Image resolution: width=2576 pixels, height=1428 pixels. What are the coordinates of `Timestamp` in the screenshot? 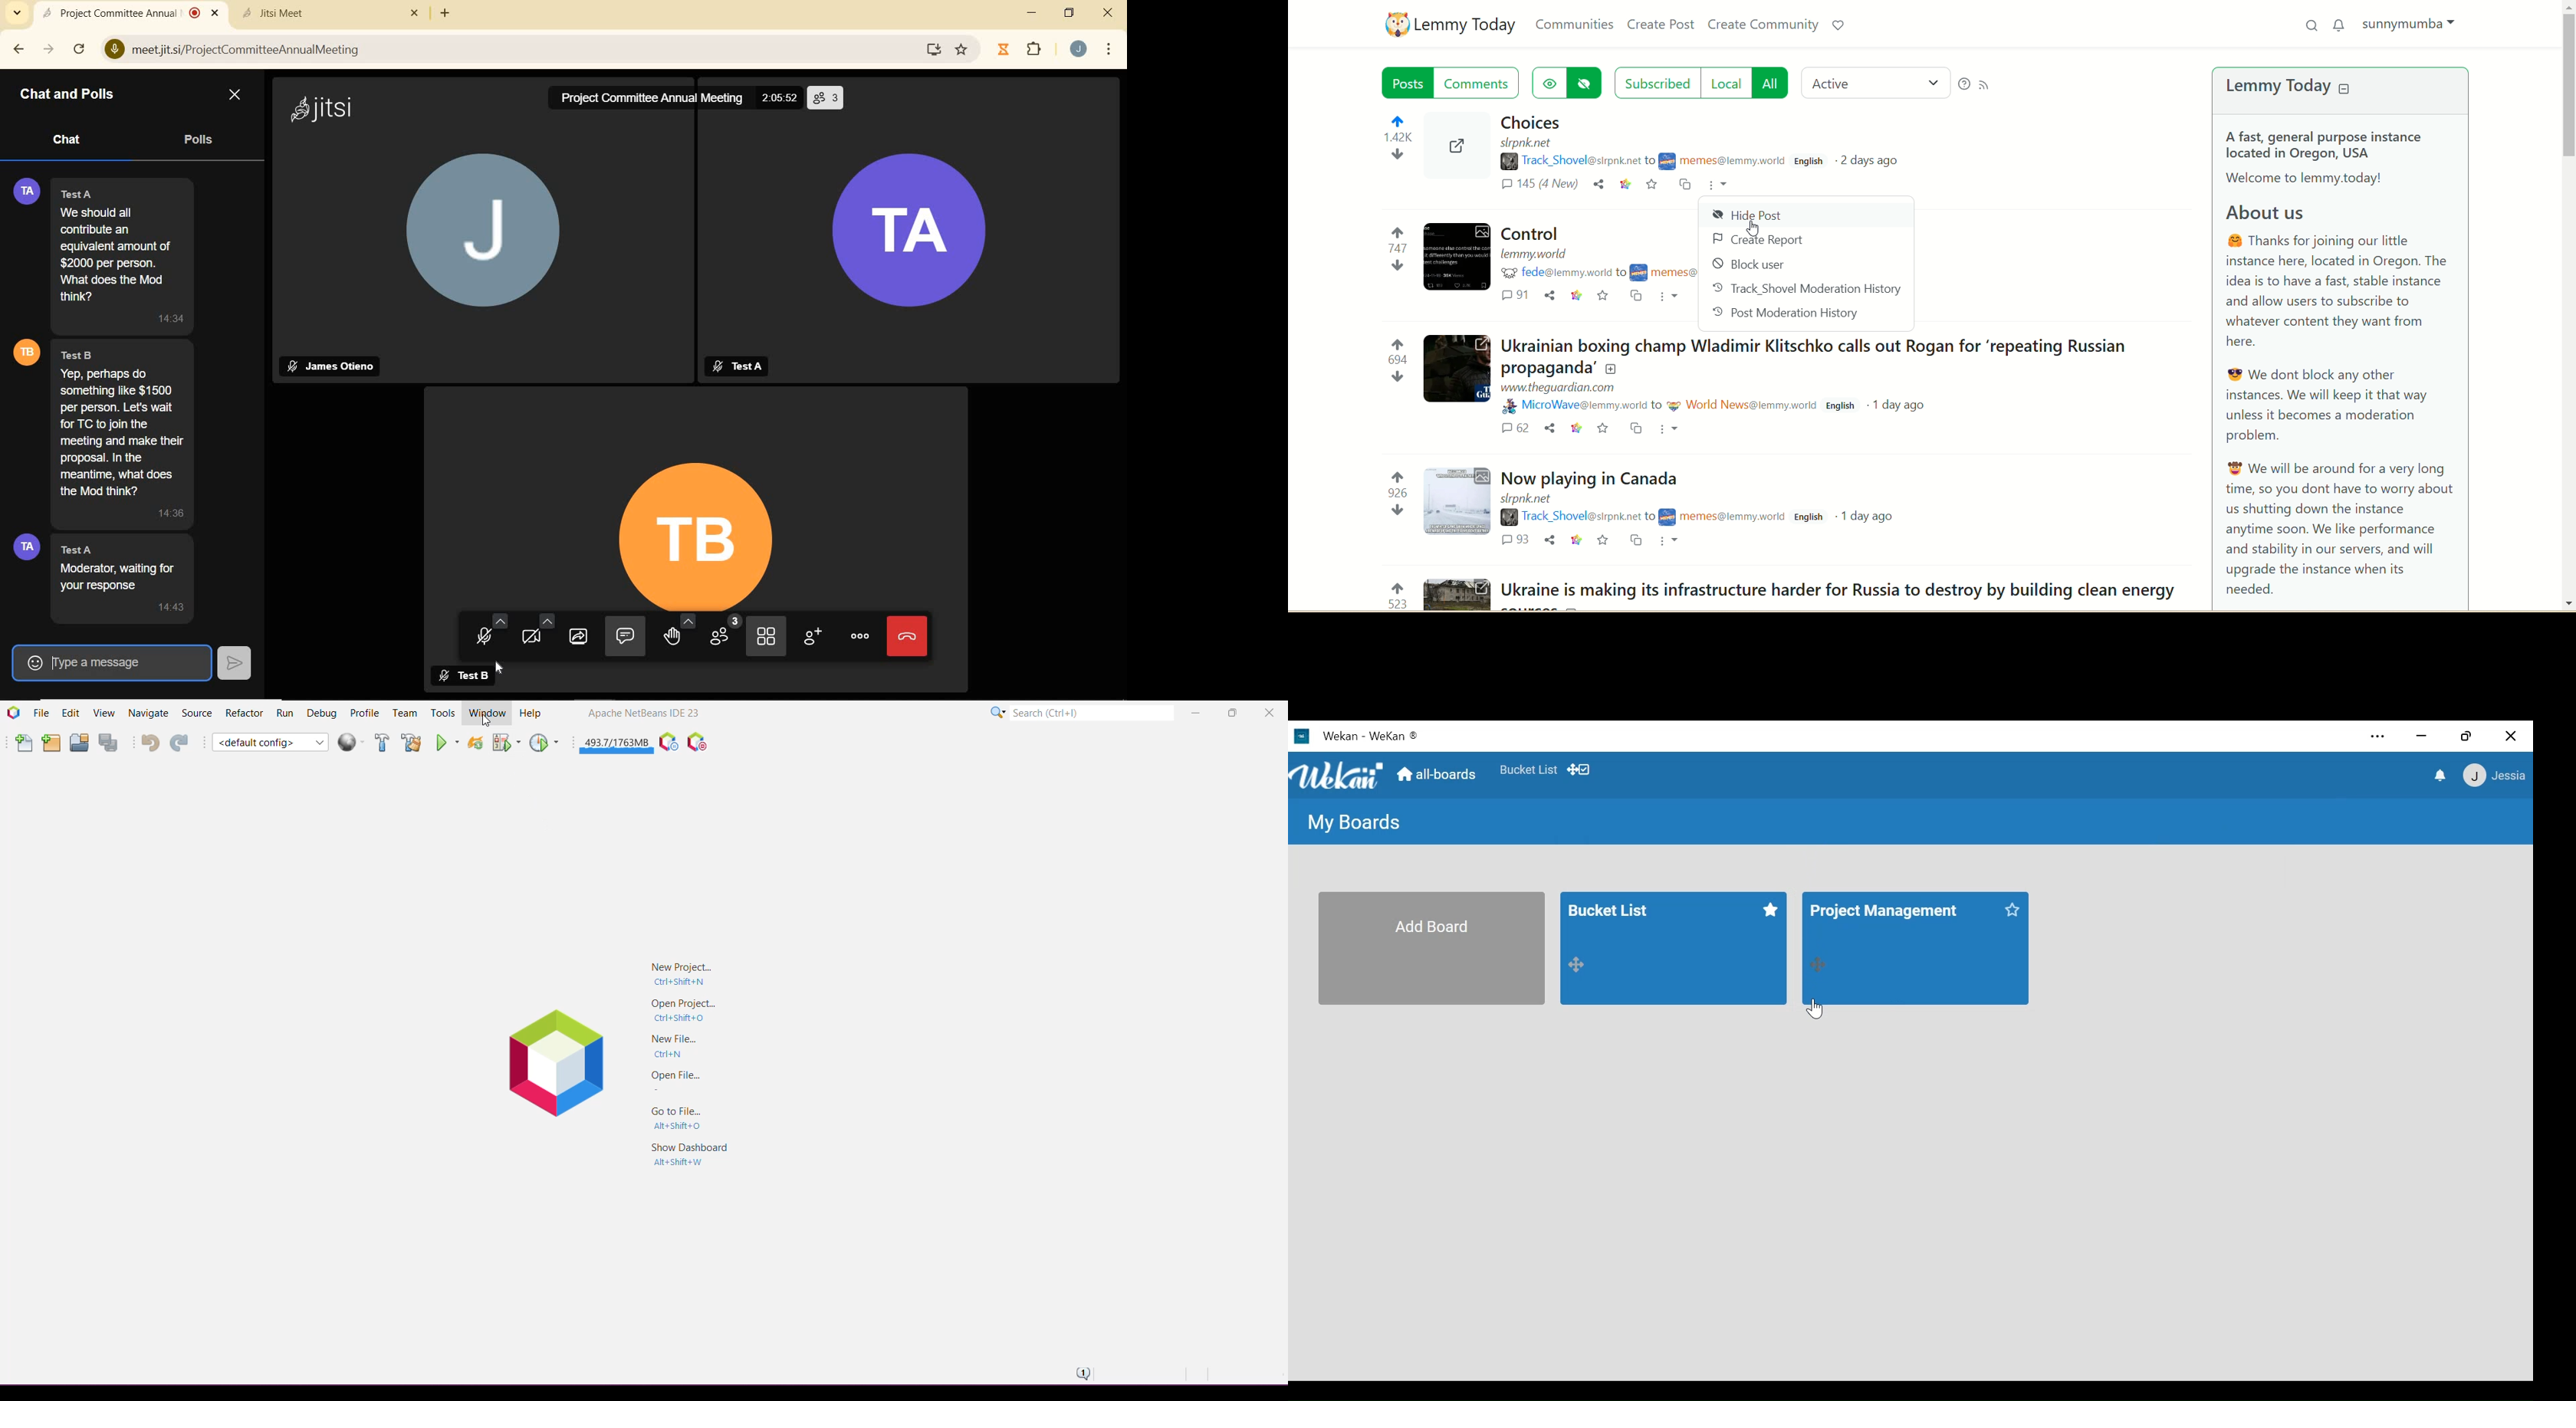 It's located at (168, 319).